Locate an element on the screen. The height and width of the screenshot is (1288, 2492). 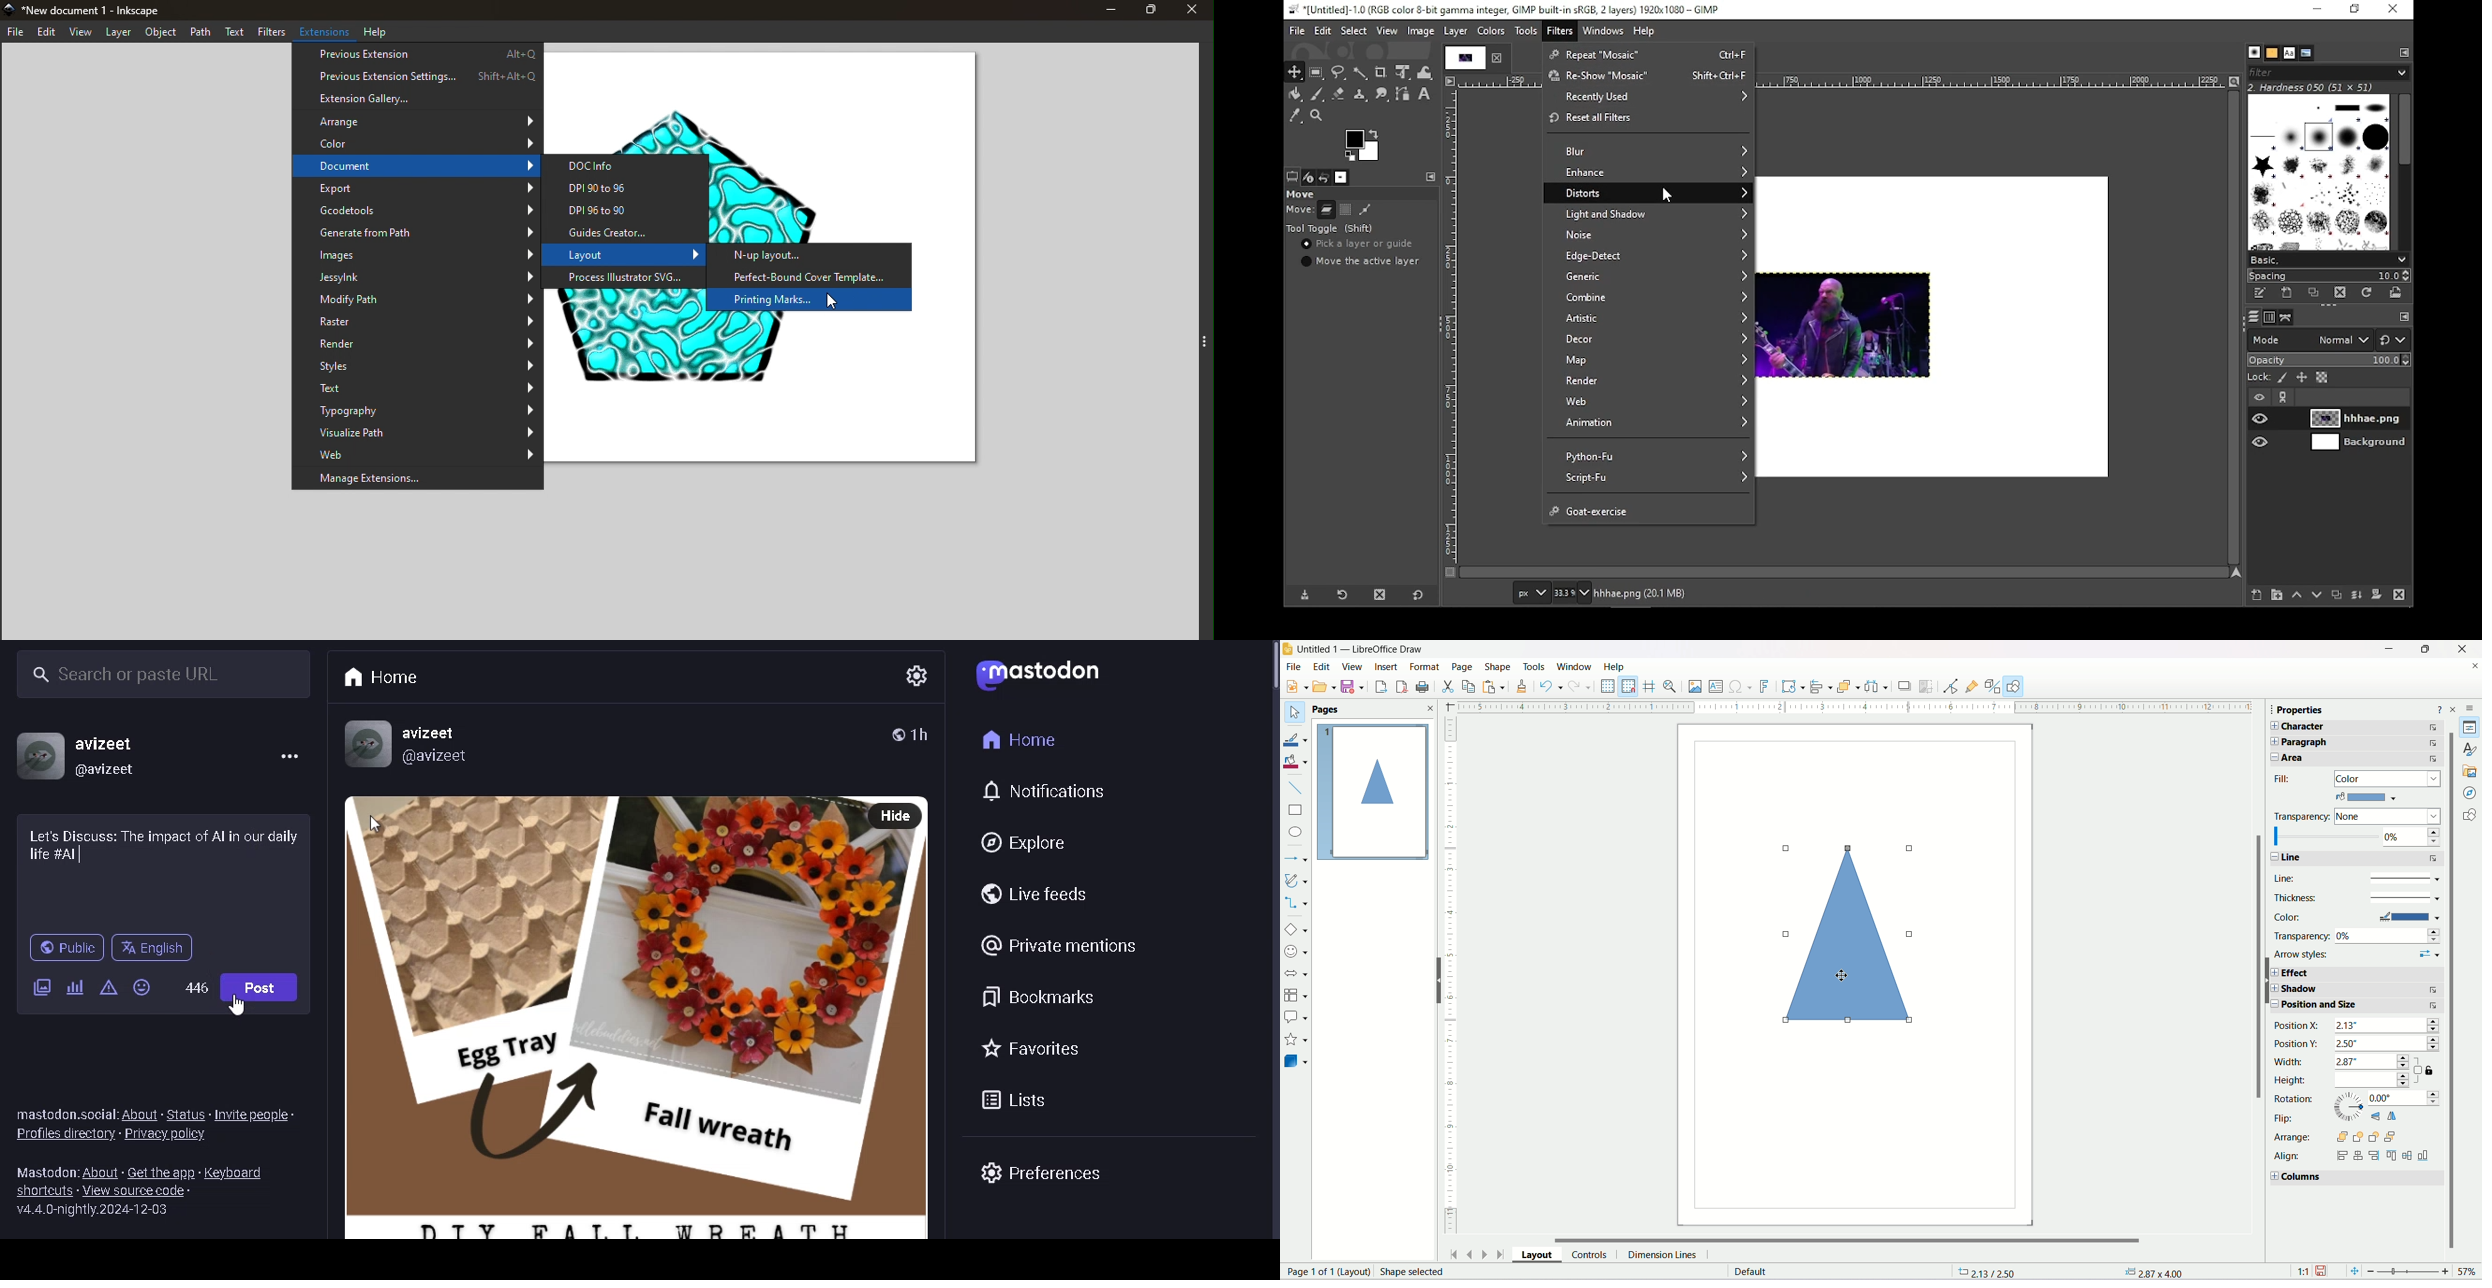
animation is located at coordinates (1647, 423).